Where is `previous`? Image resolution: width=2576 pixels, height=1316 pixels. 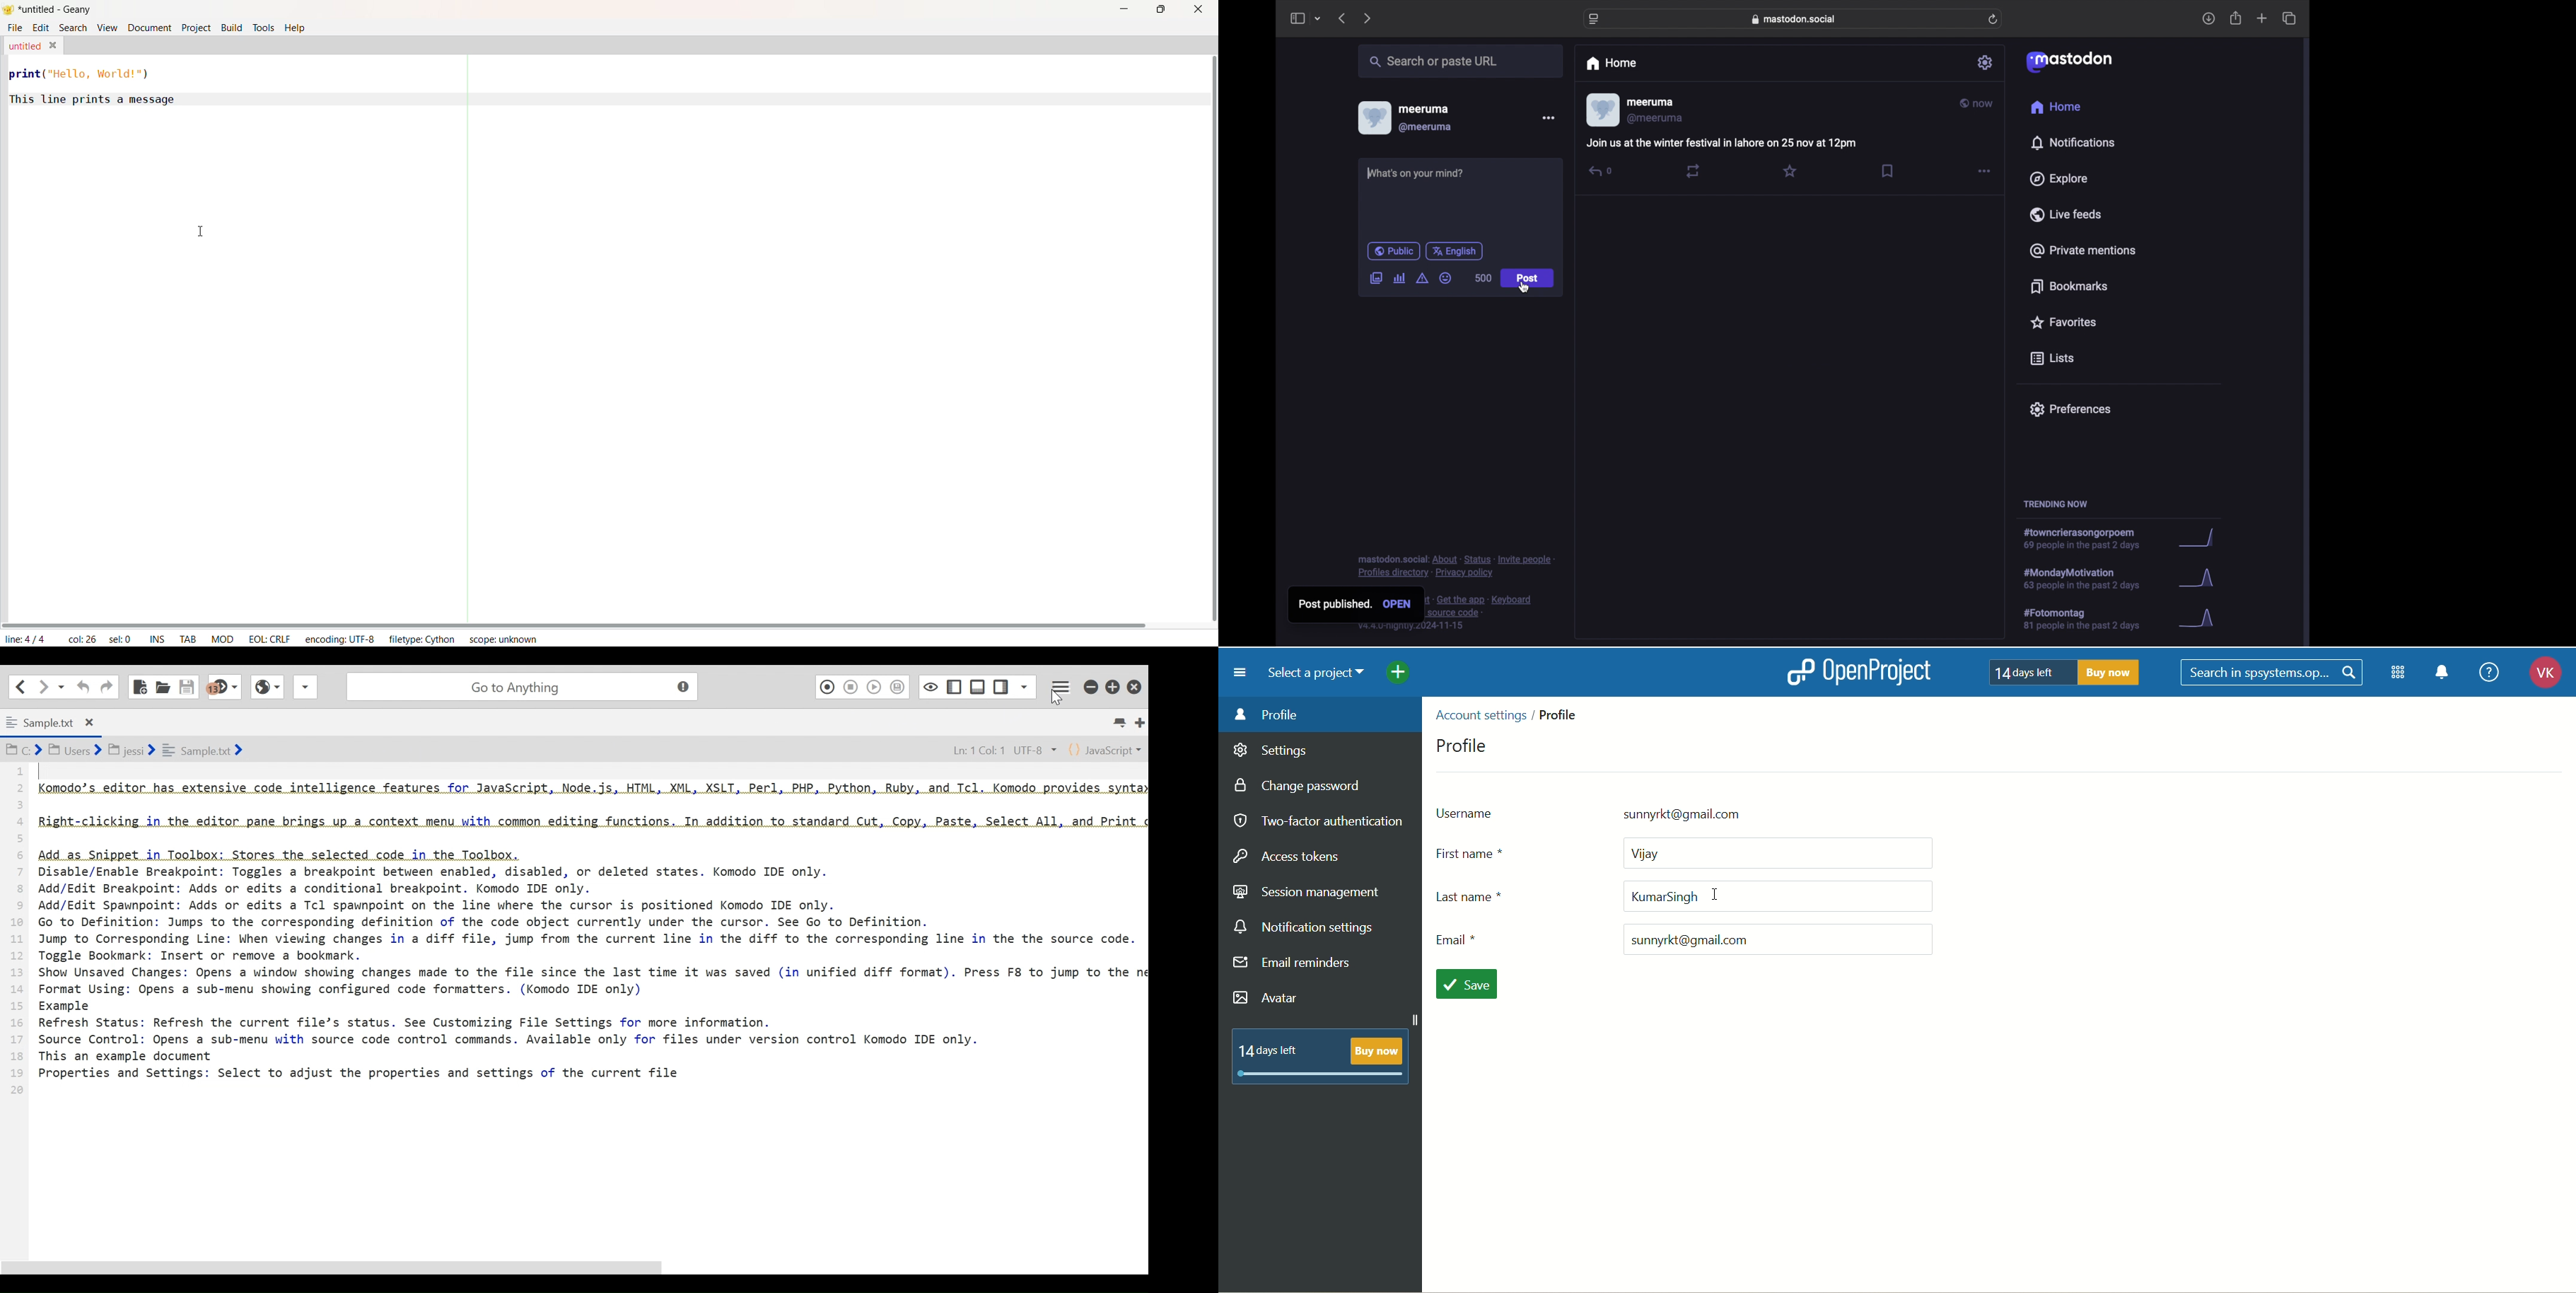
previous is located at coordinates (1342, 18).